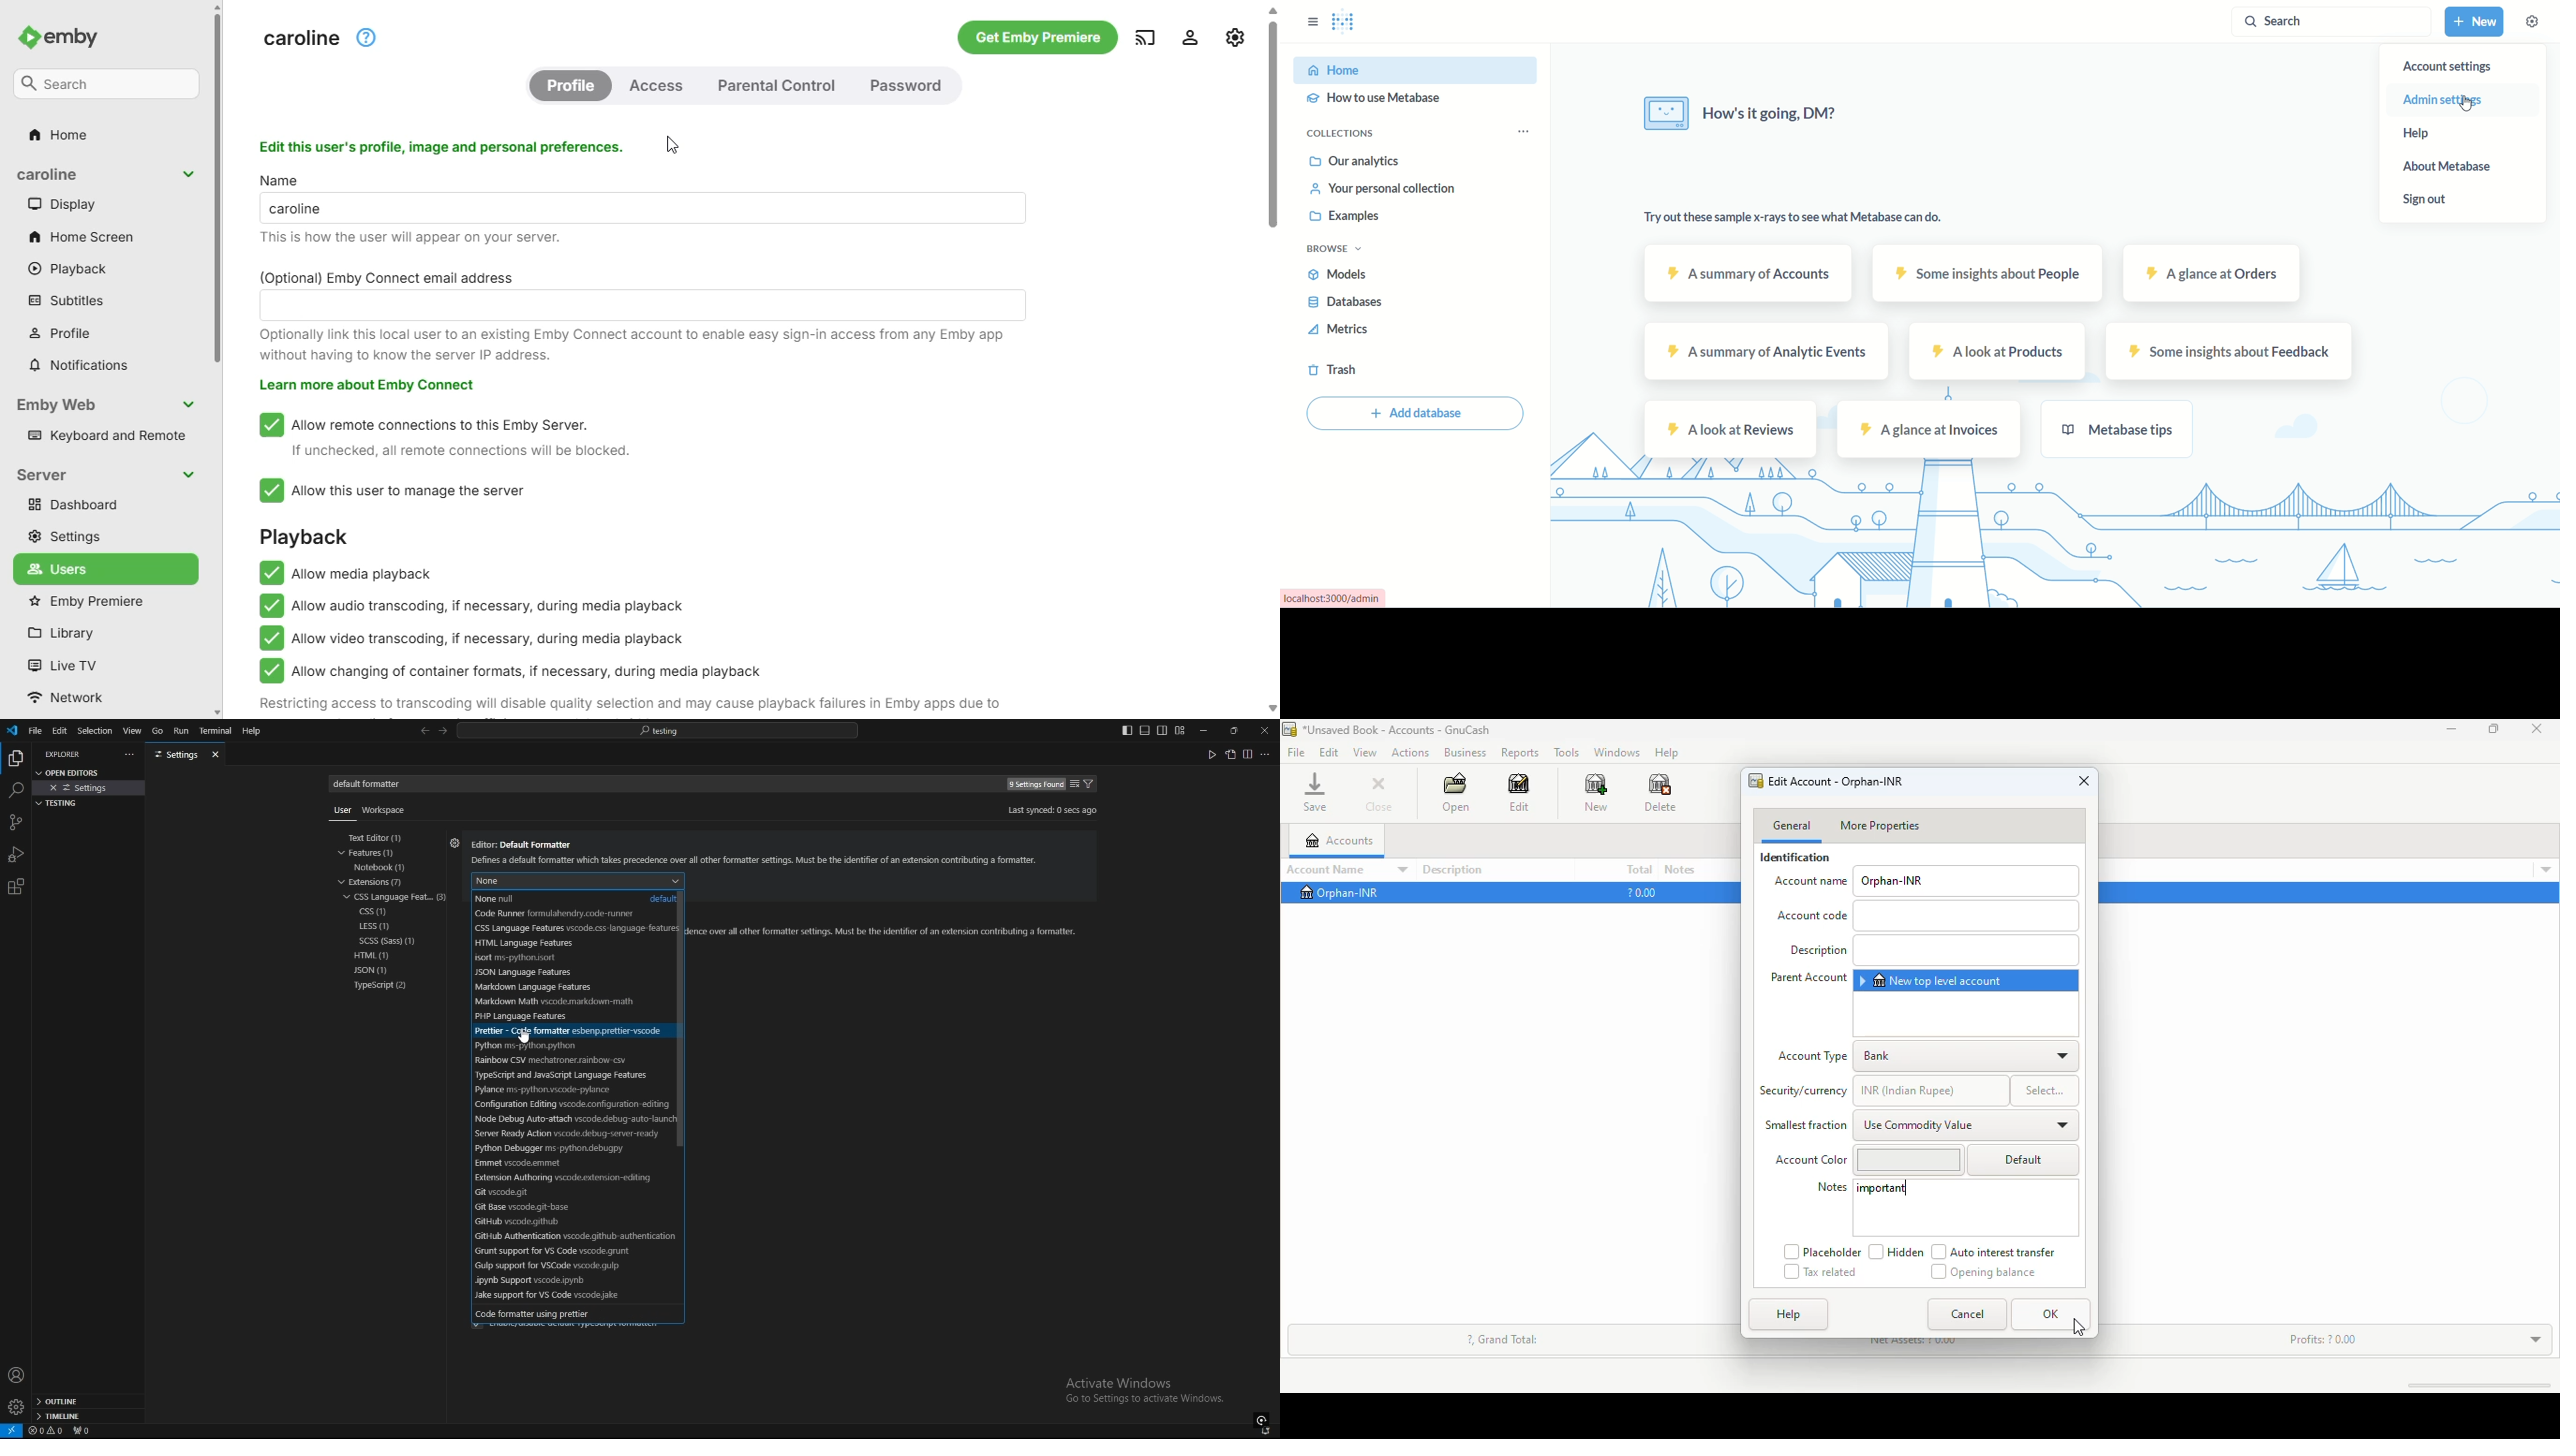  Describe the element at coordinates (65, 204) in the screenshot. I see `display` at that location.